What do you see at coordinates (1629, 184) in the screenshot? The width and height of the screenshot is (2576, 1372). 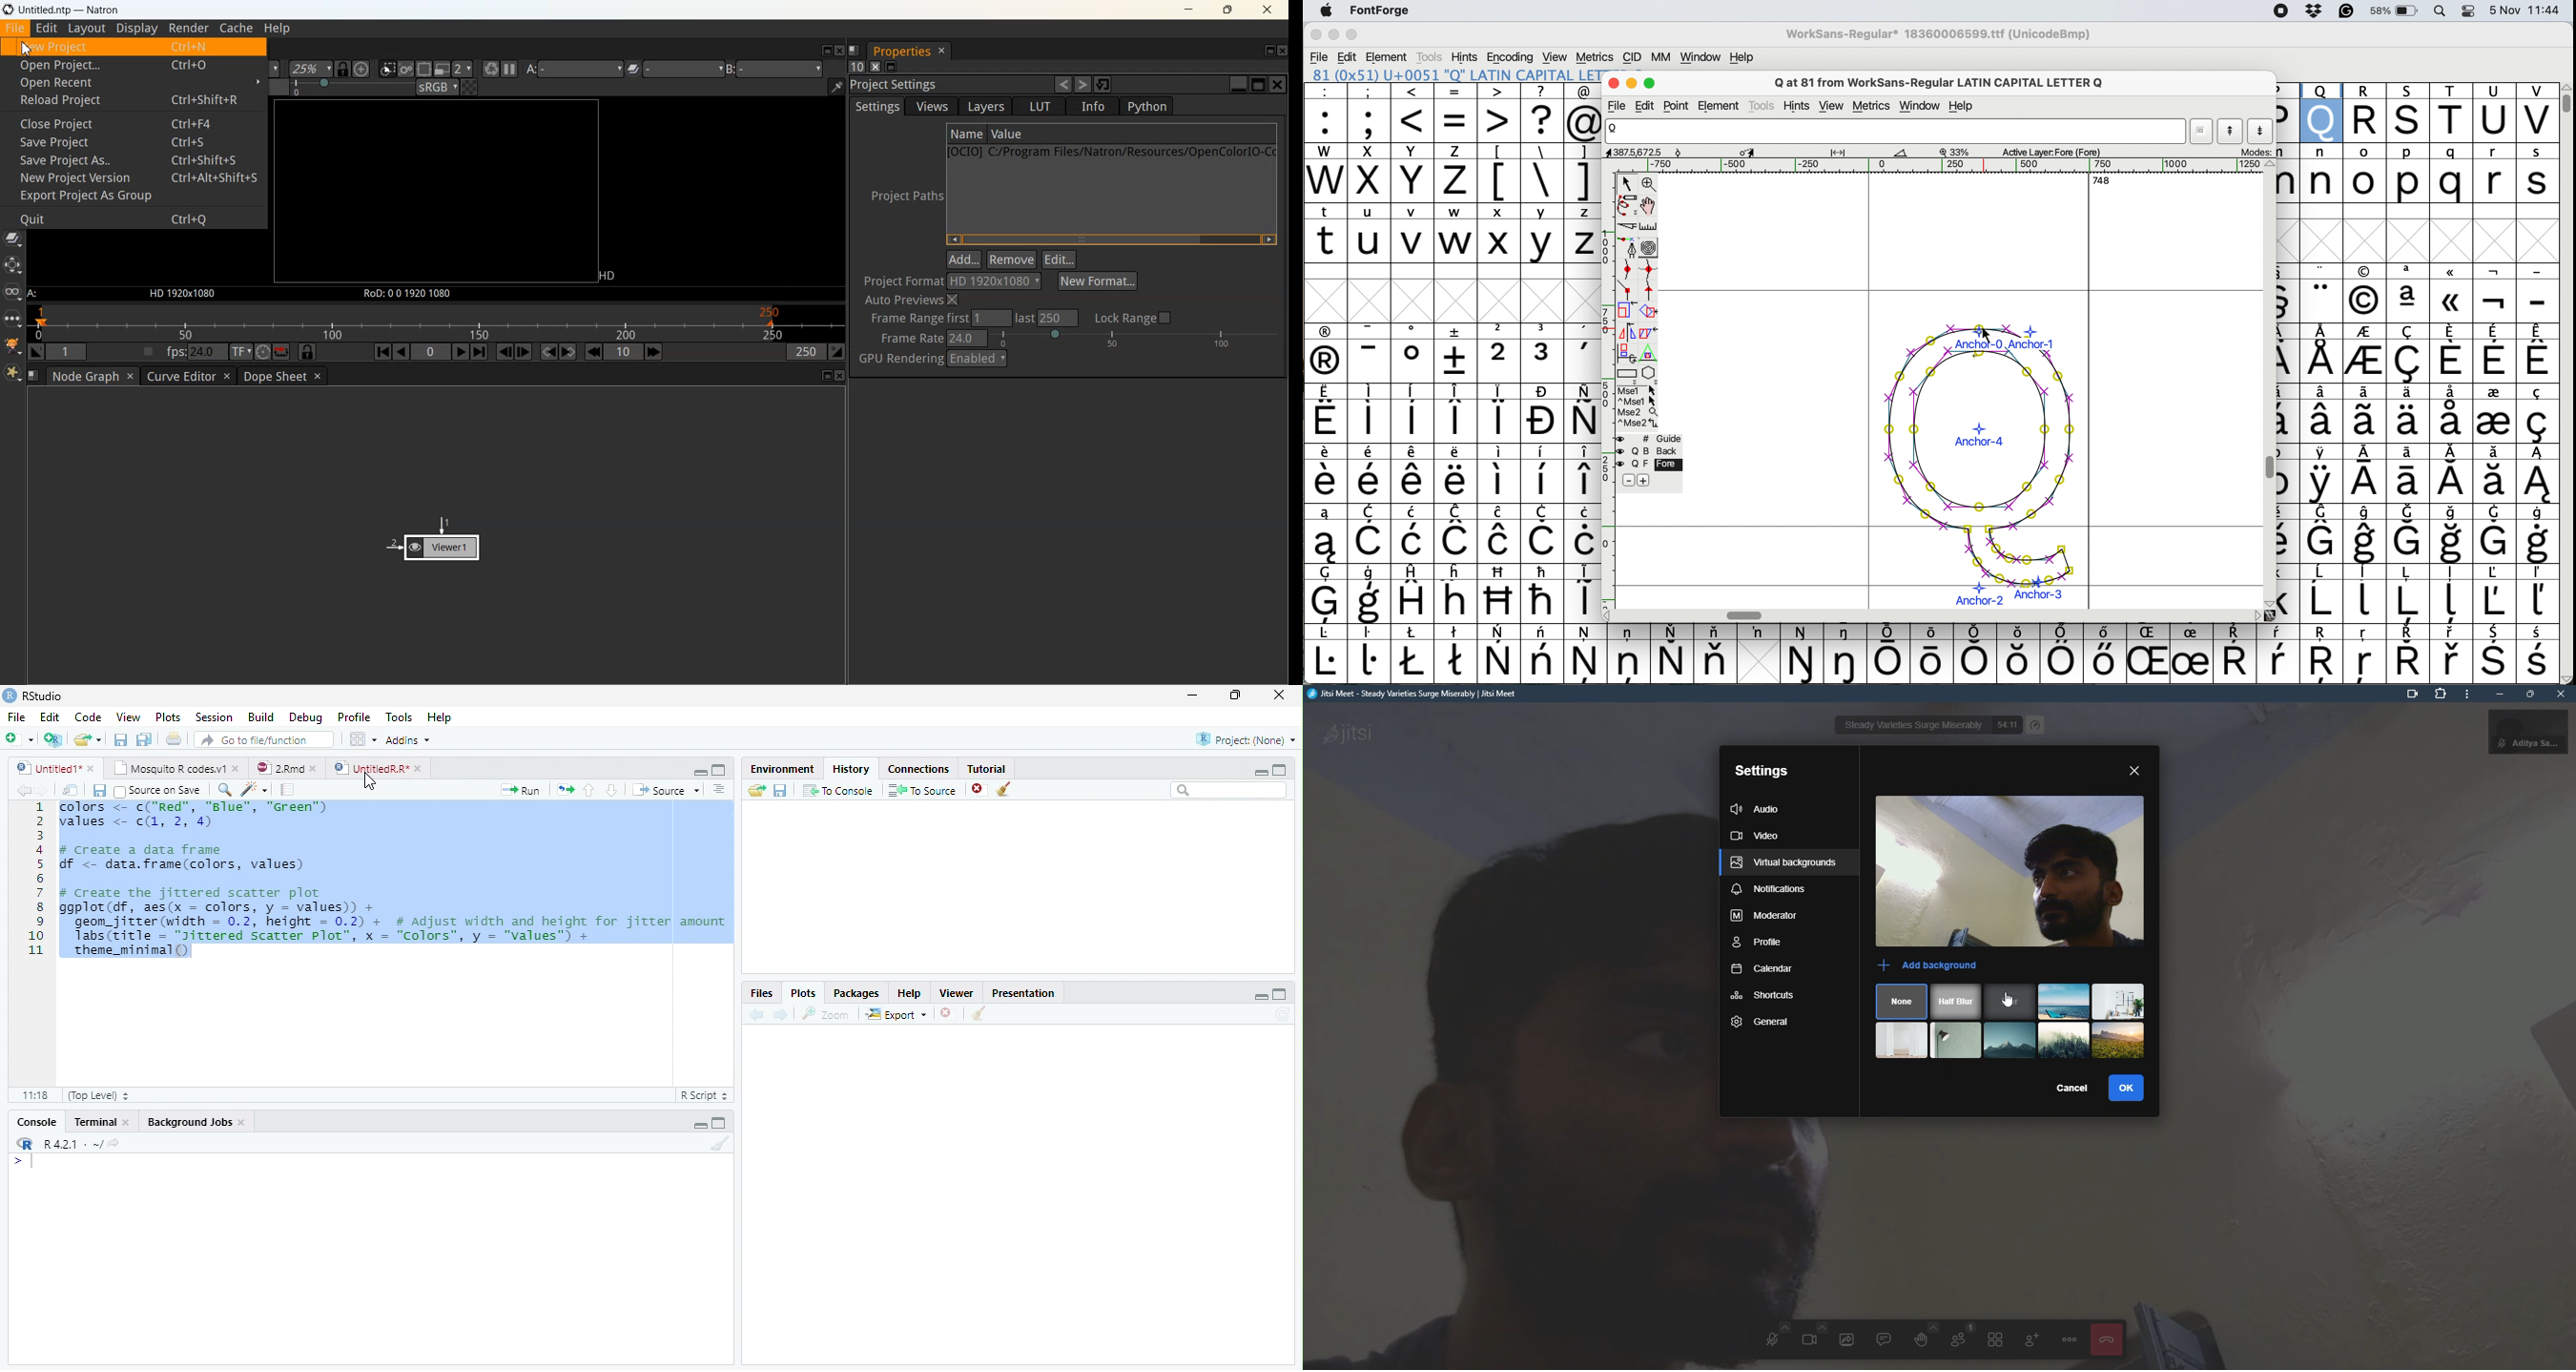 I see `selector` at bounding box center [1629, 184].